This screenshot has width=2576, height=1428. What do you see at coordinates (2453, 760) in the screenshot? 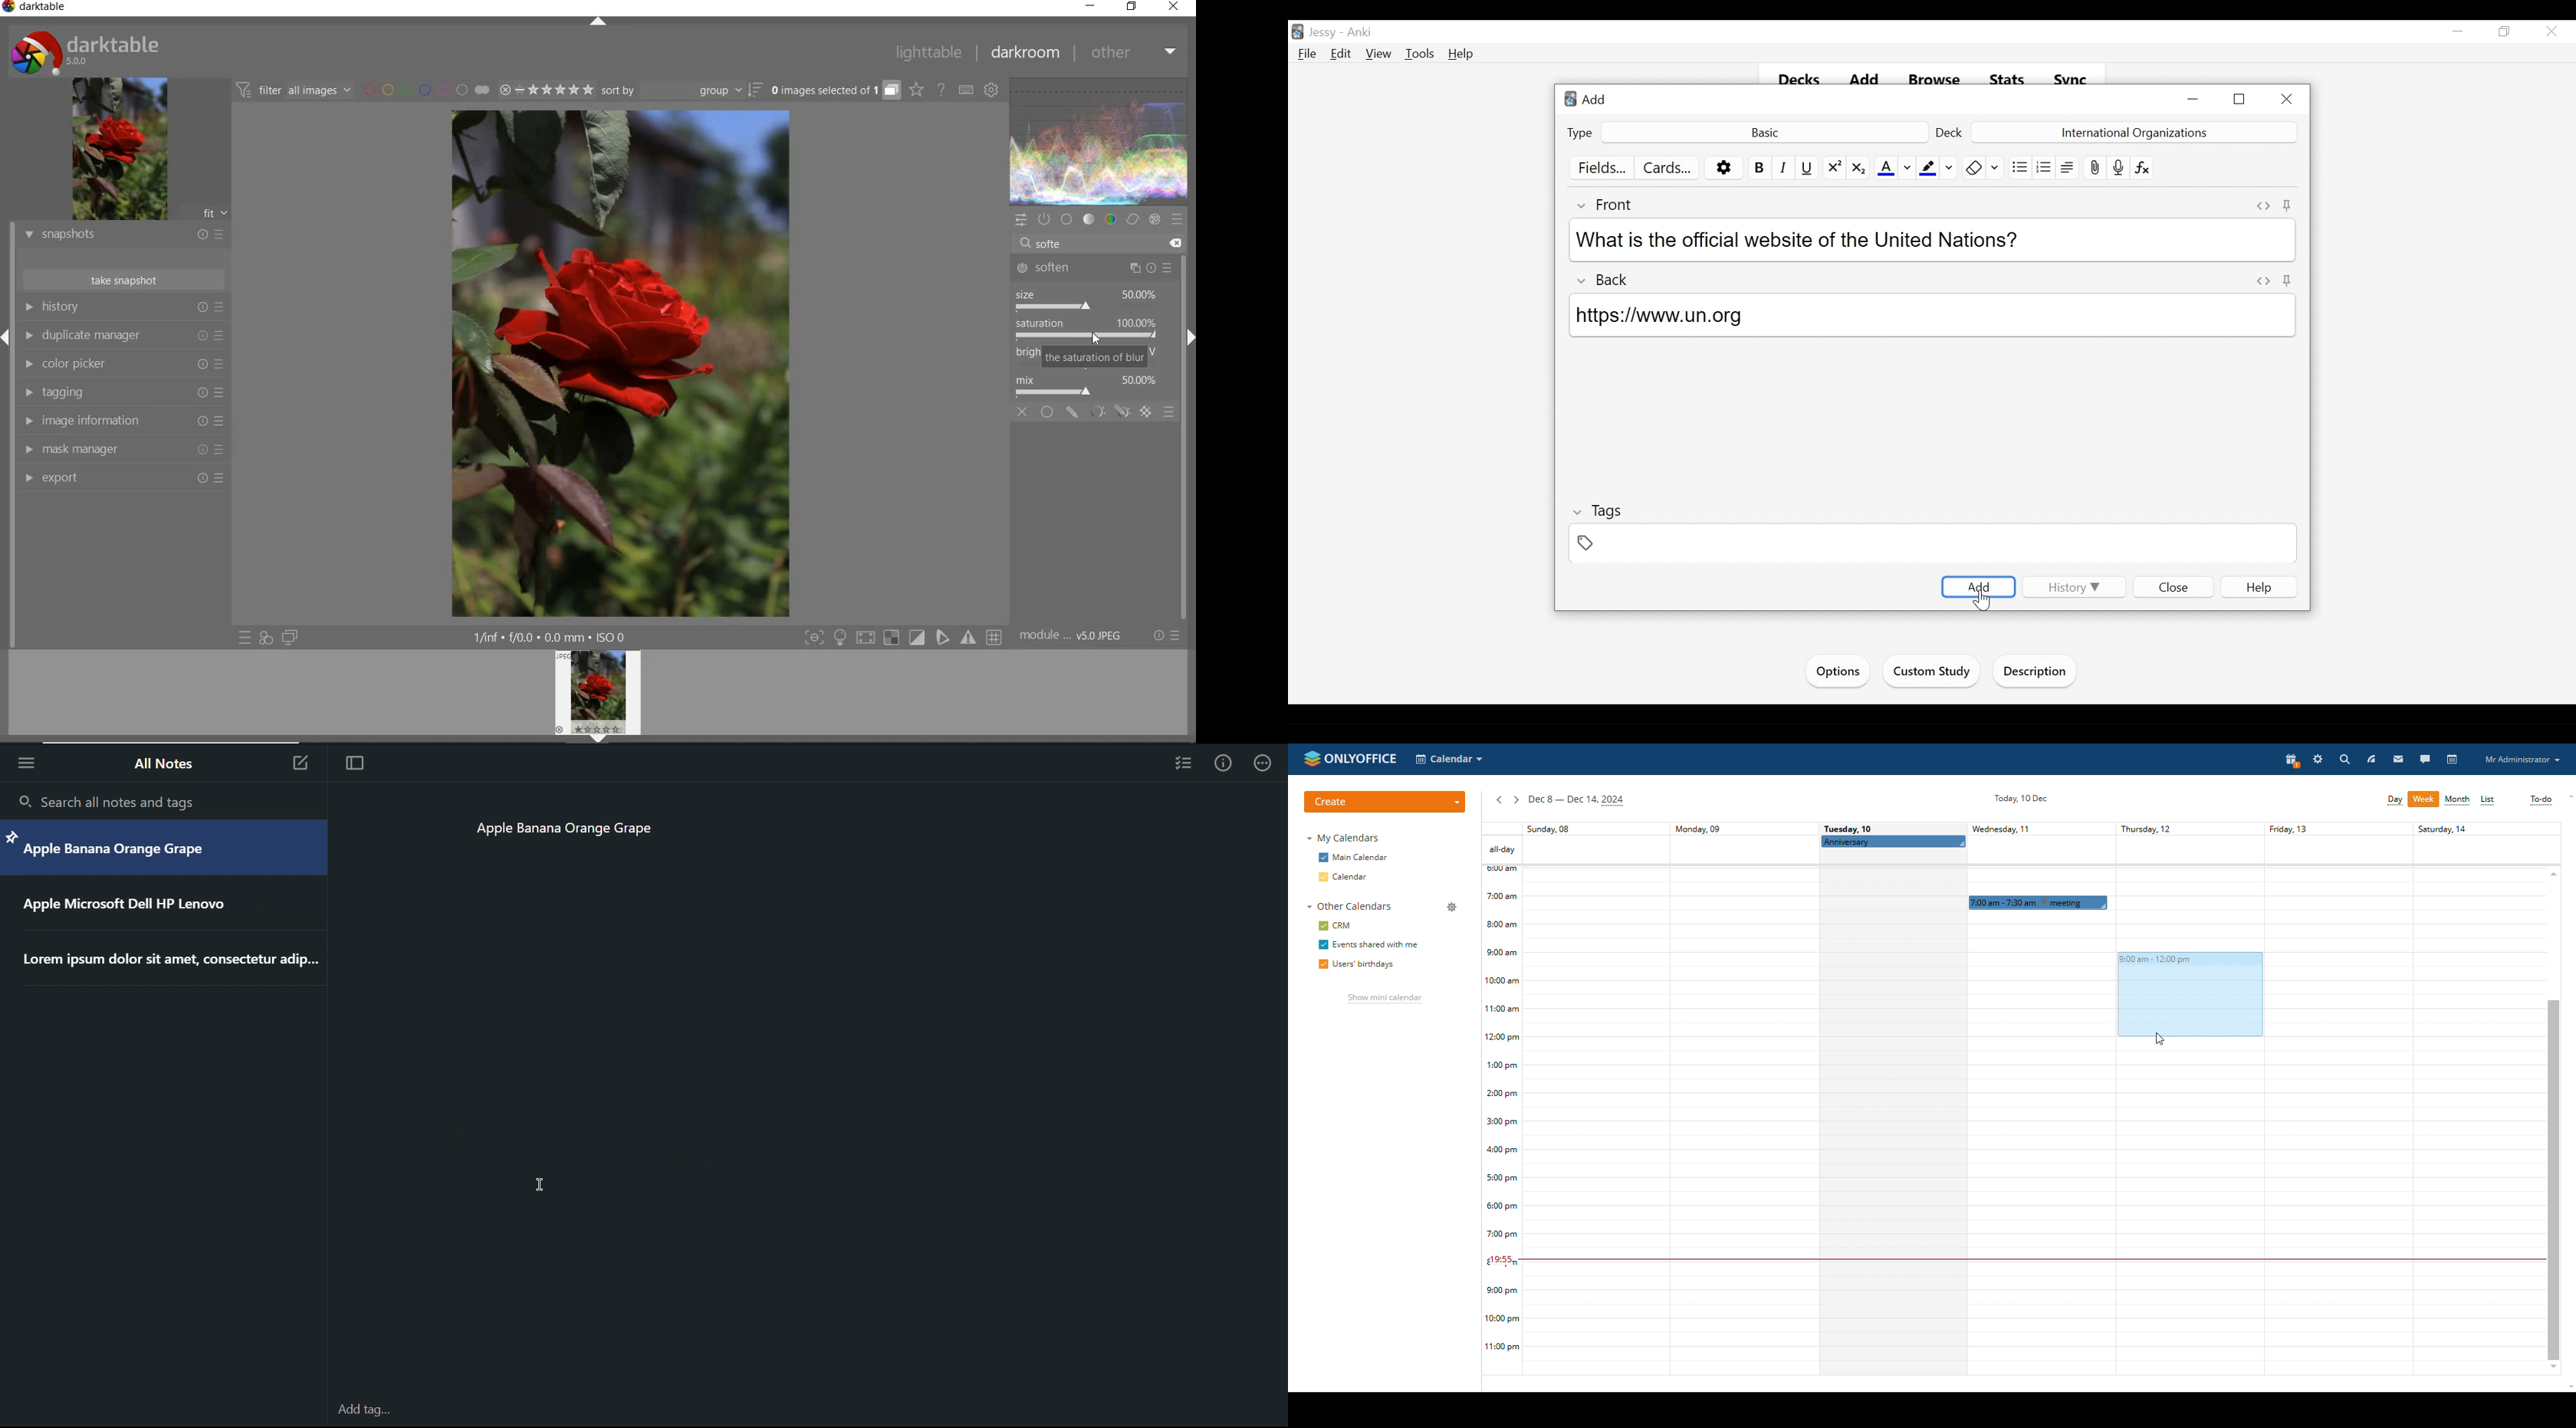
I see `calendar` at bounding box center [2453, 760].